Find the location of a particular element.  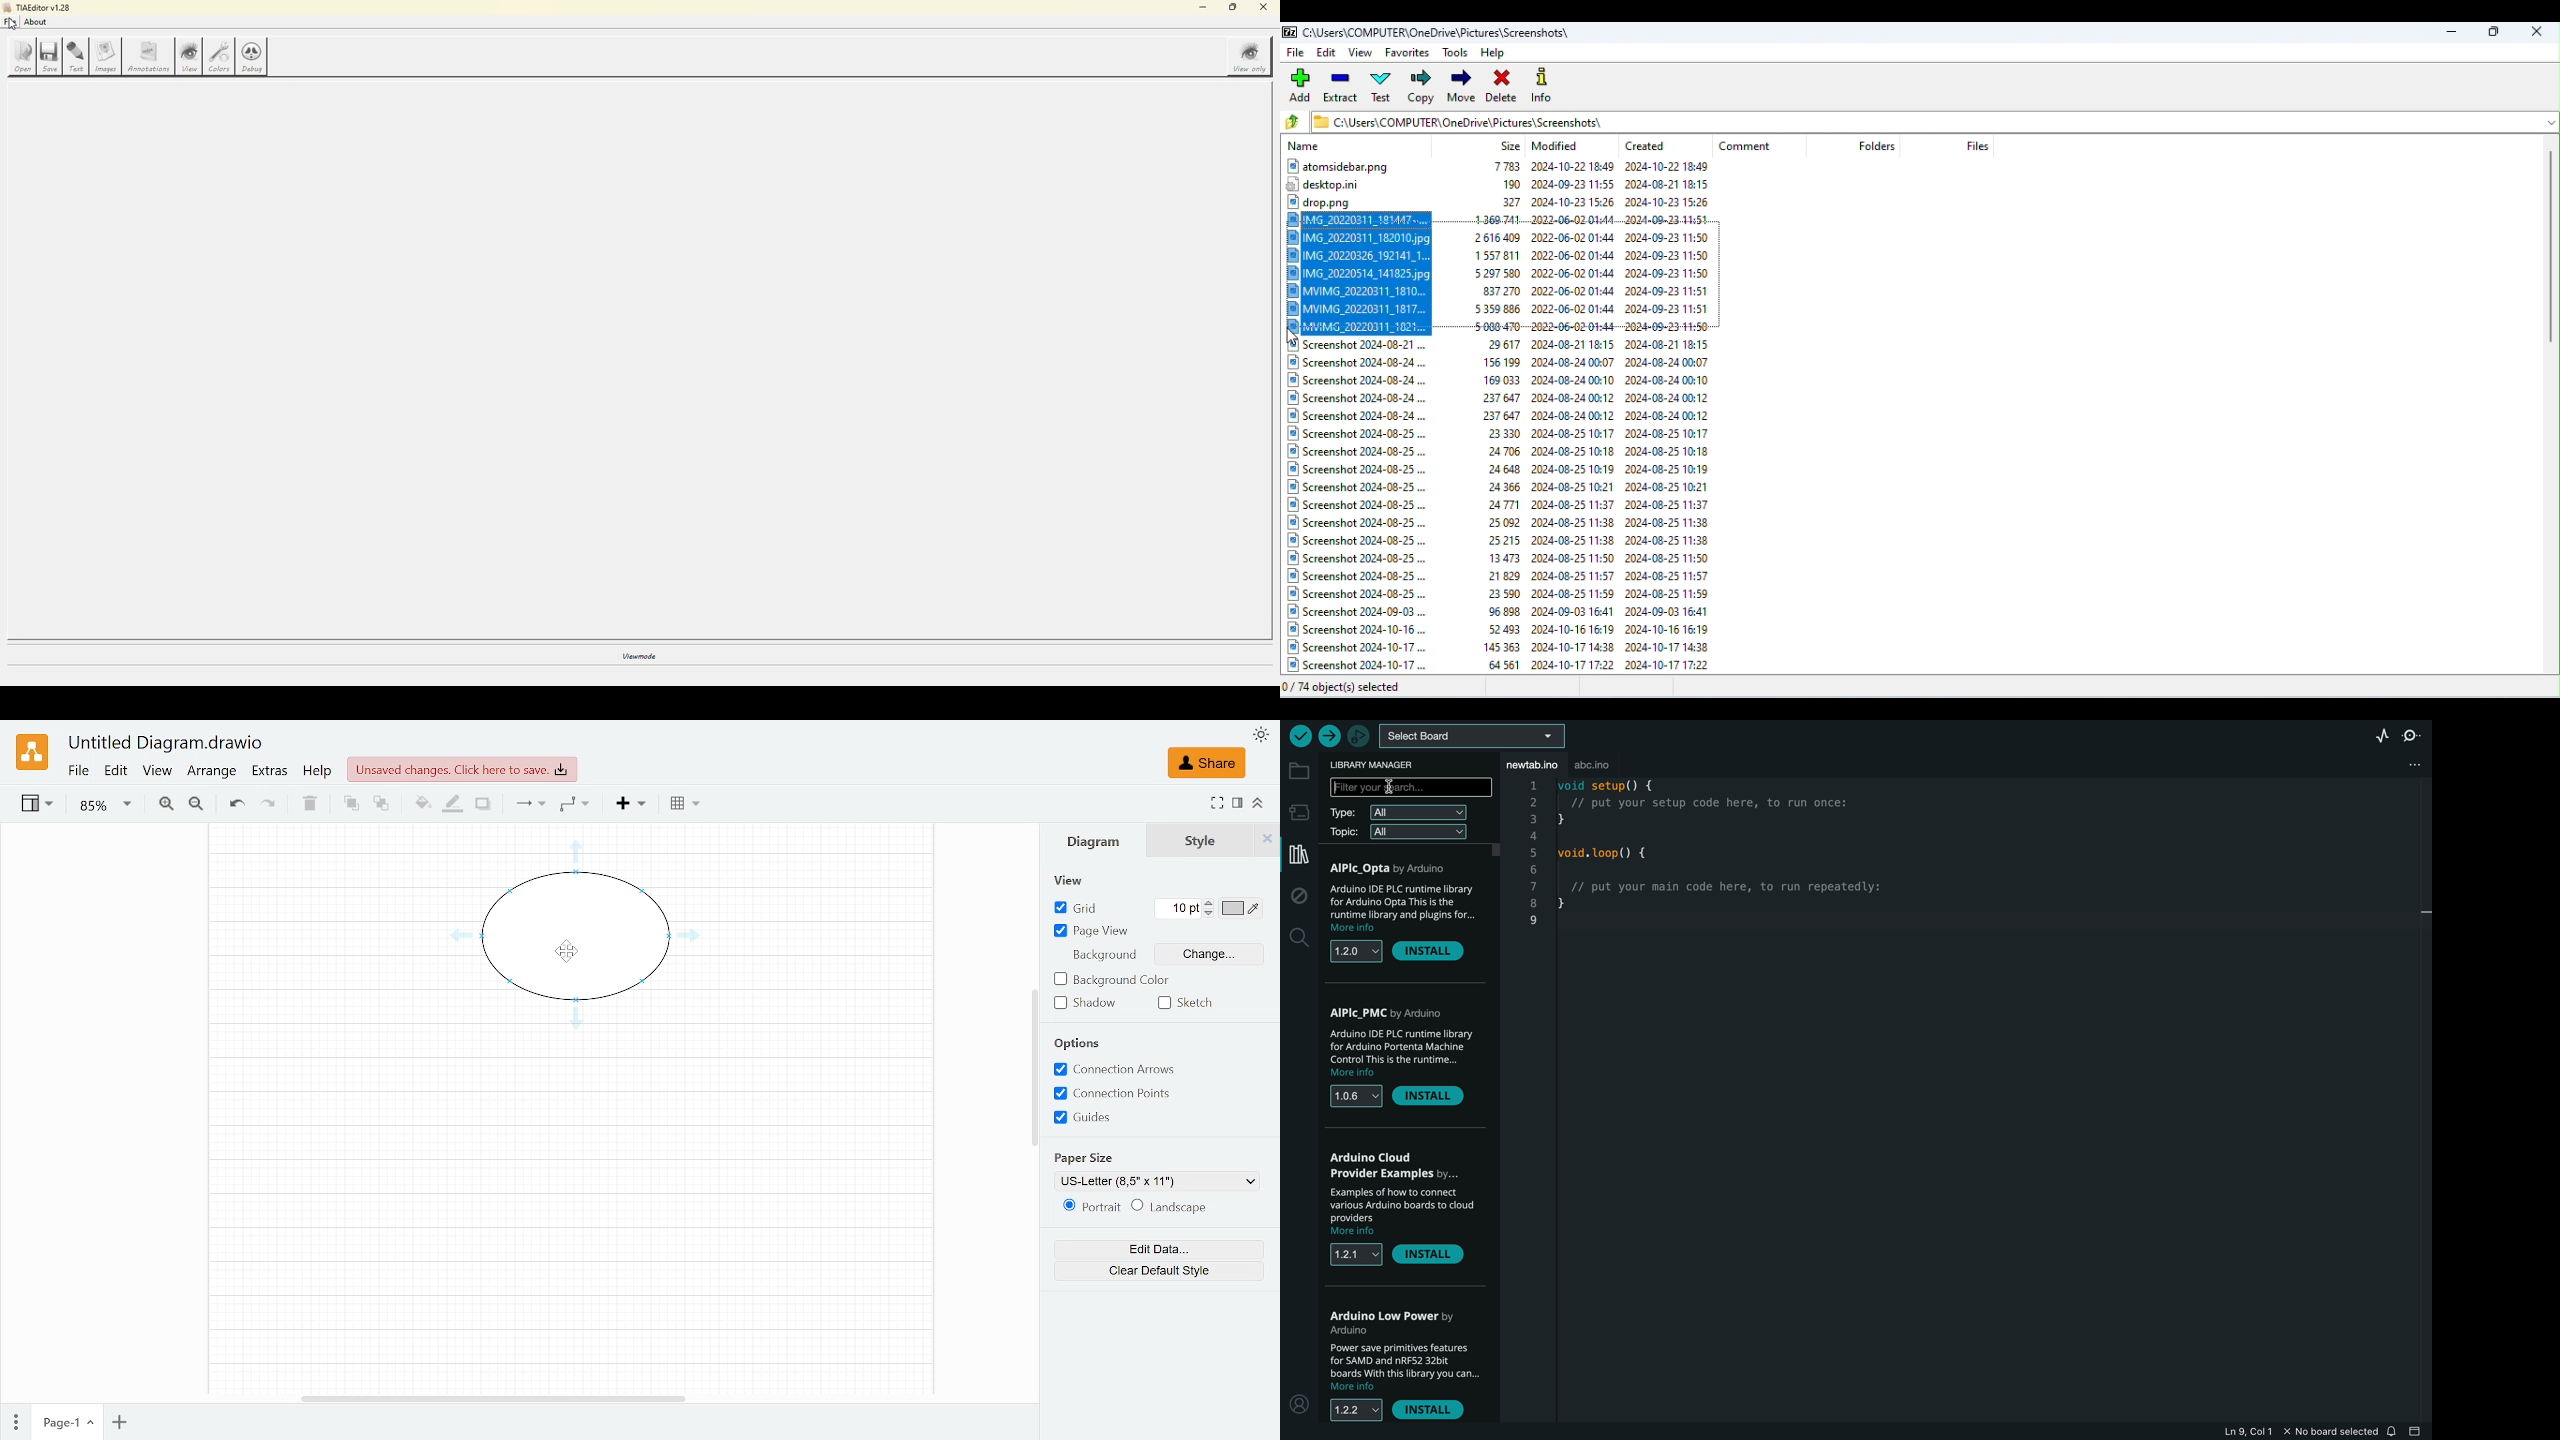

Favorites is located at coordinates (1406, 55).